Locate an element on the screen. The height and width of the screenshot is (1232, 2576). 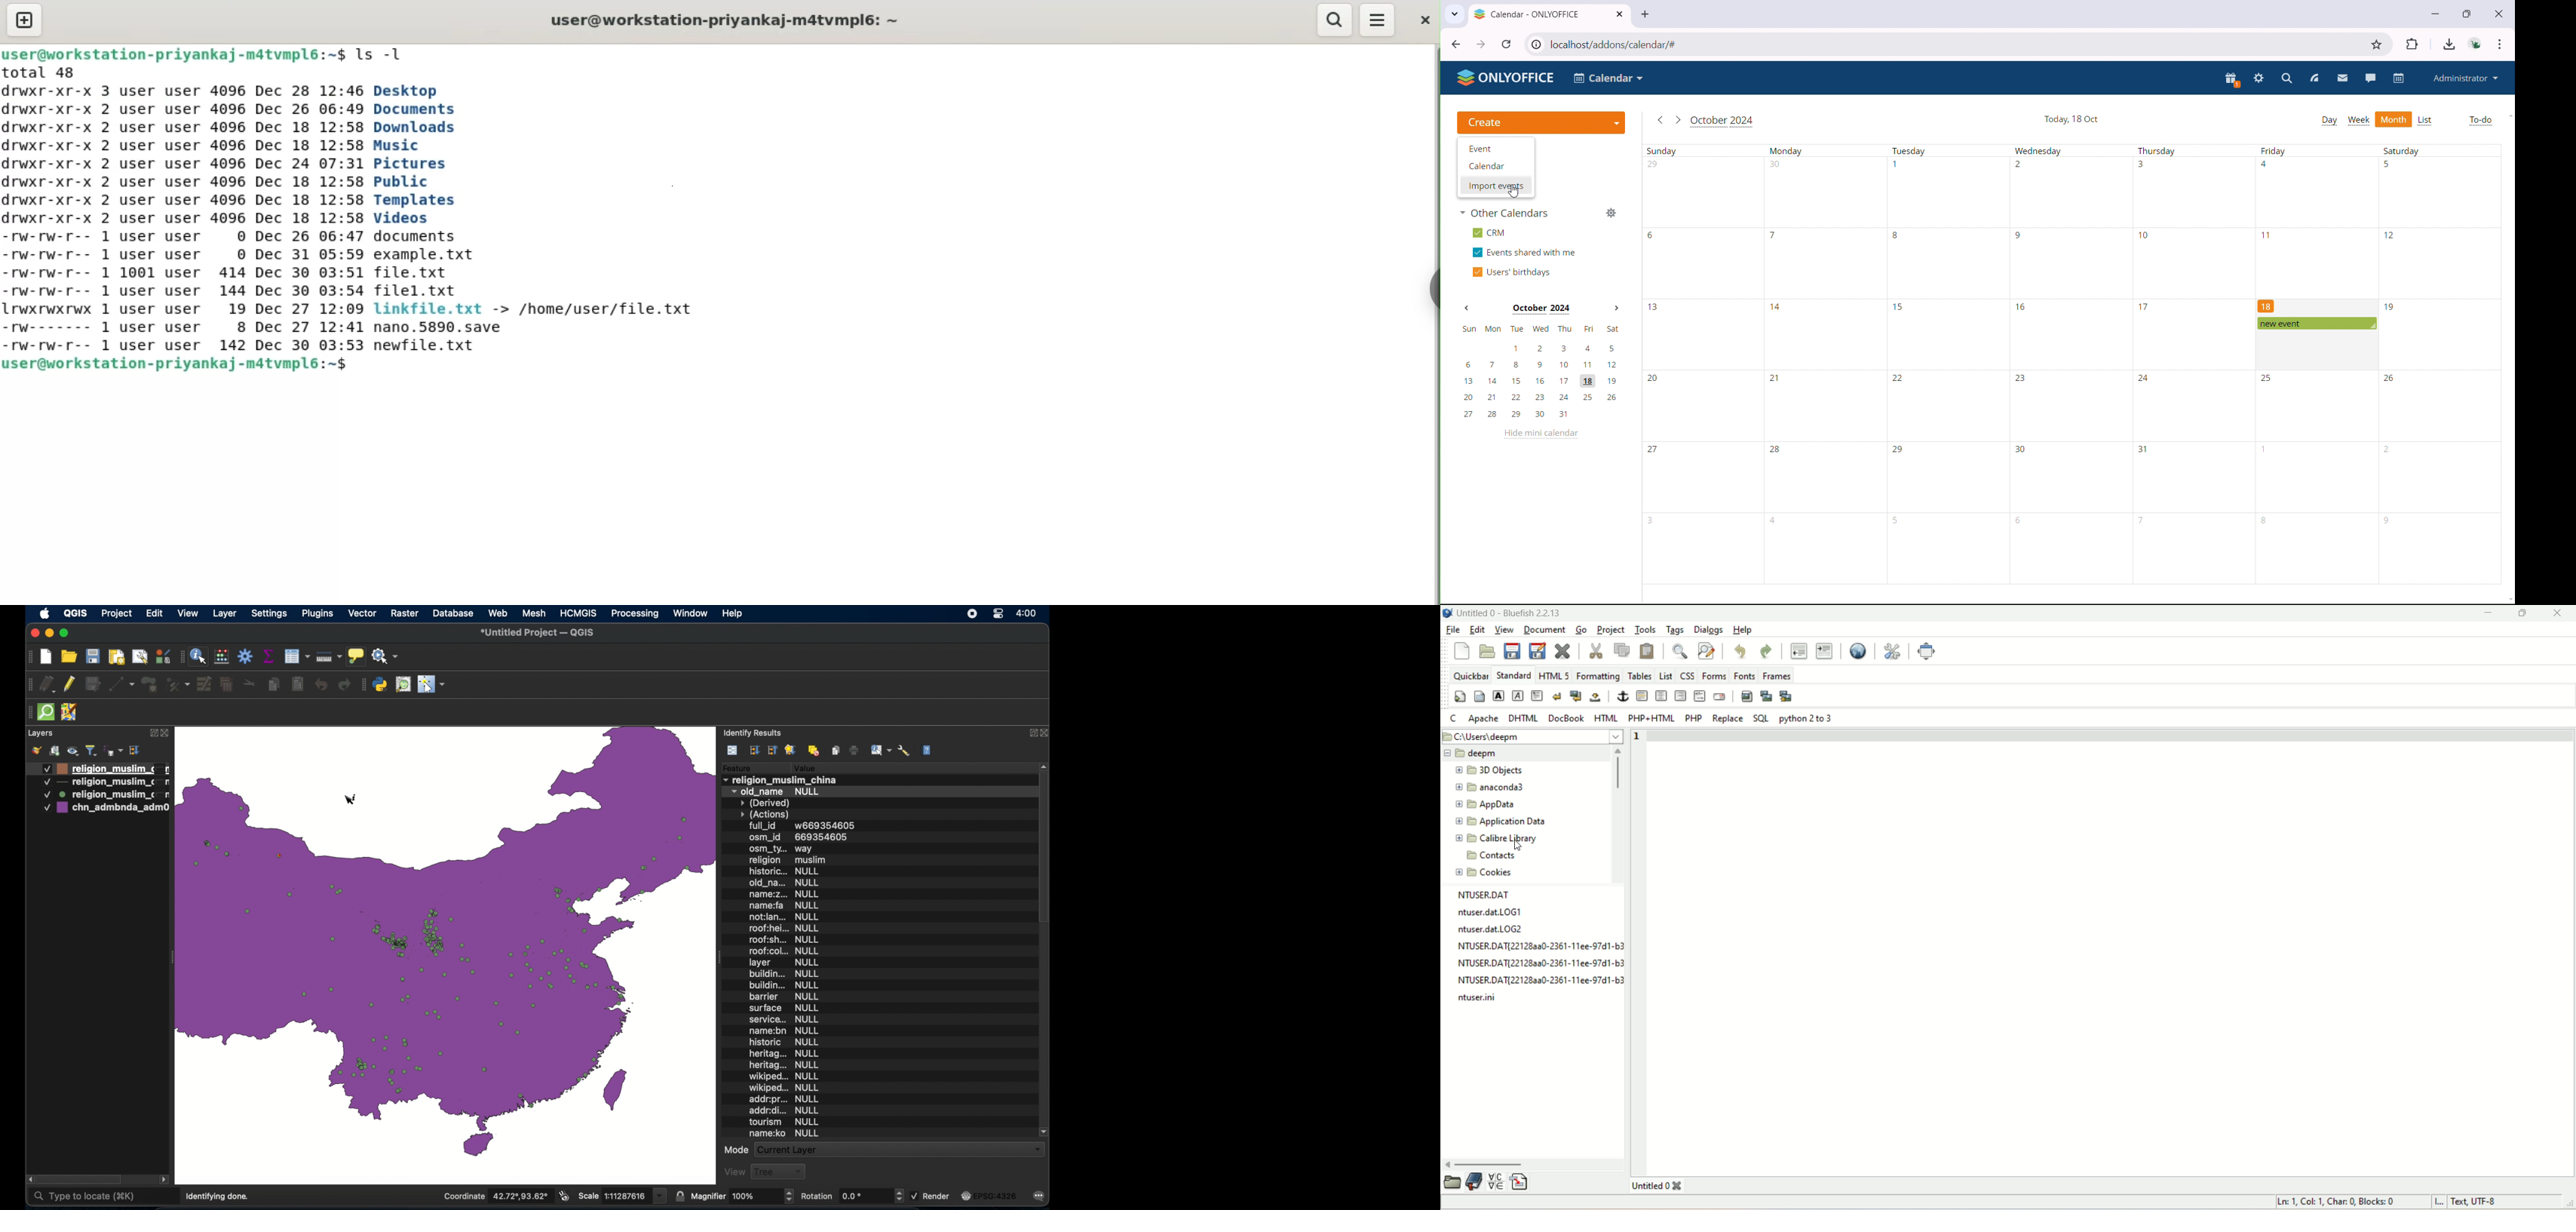
line number is located at coordinates (1643, 737).